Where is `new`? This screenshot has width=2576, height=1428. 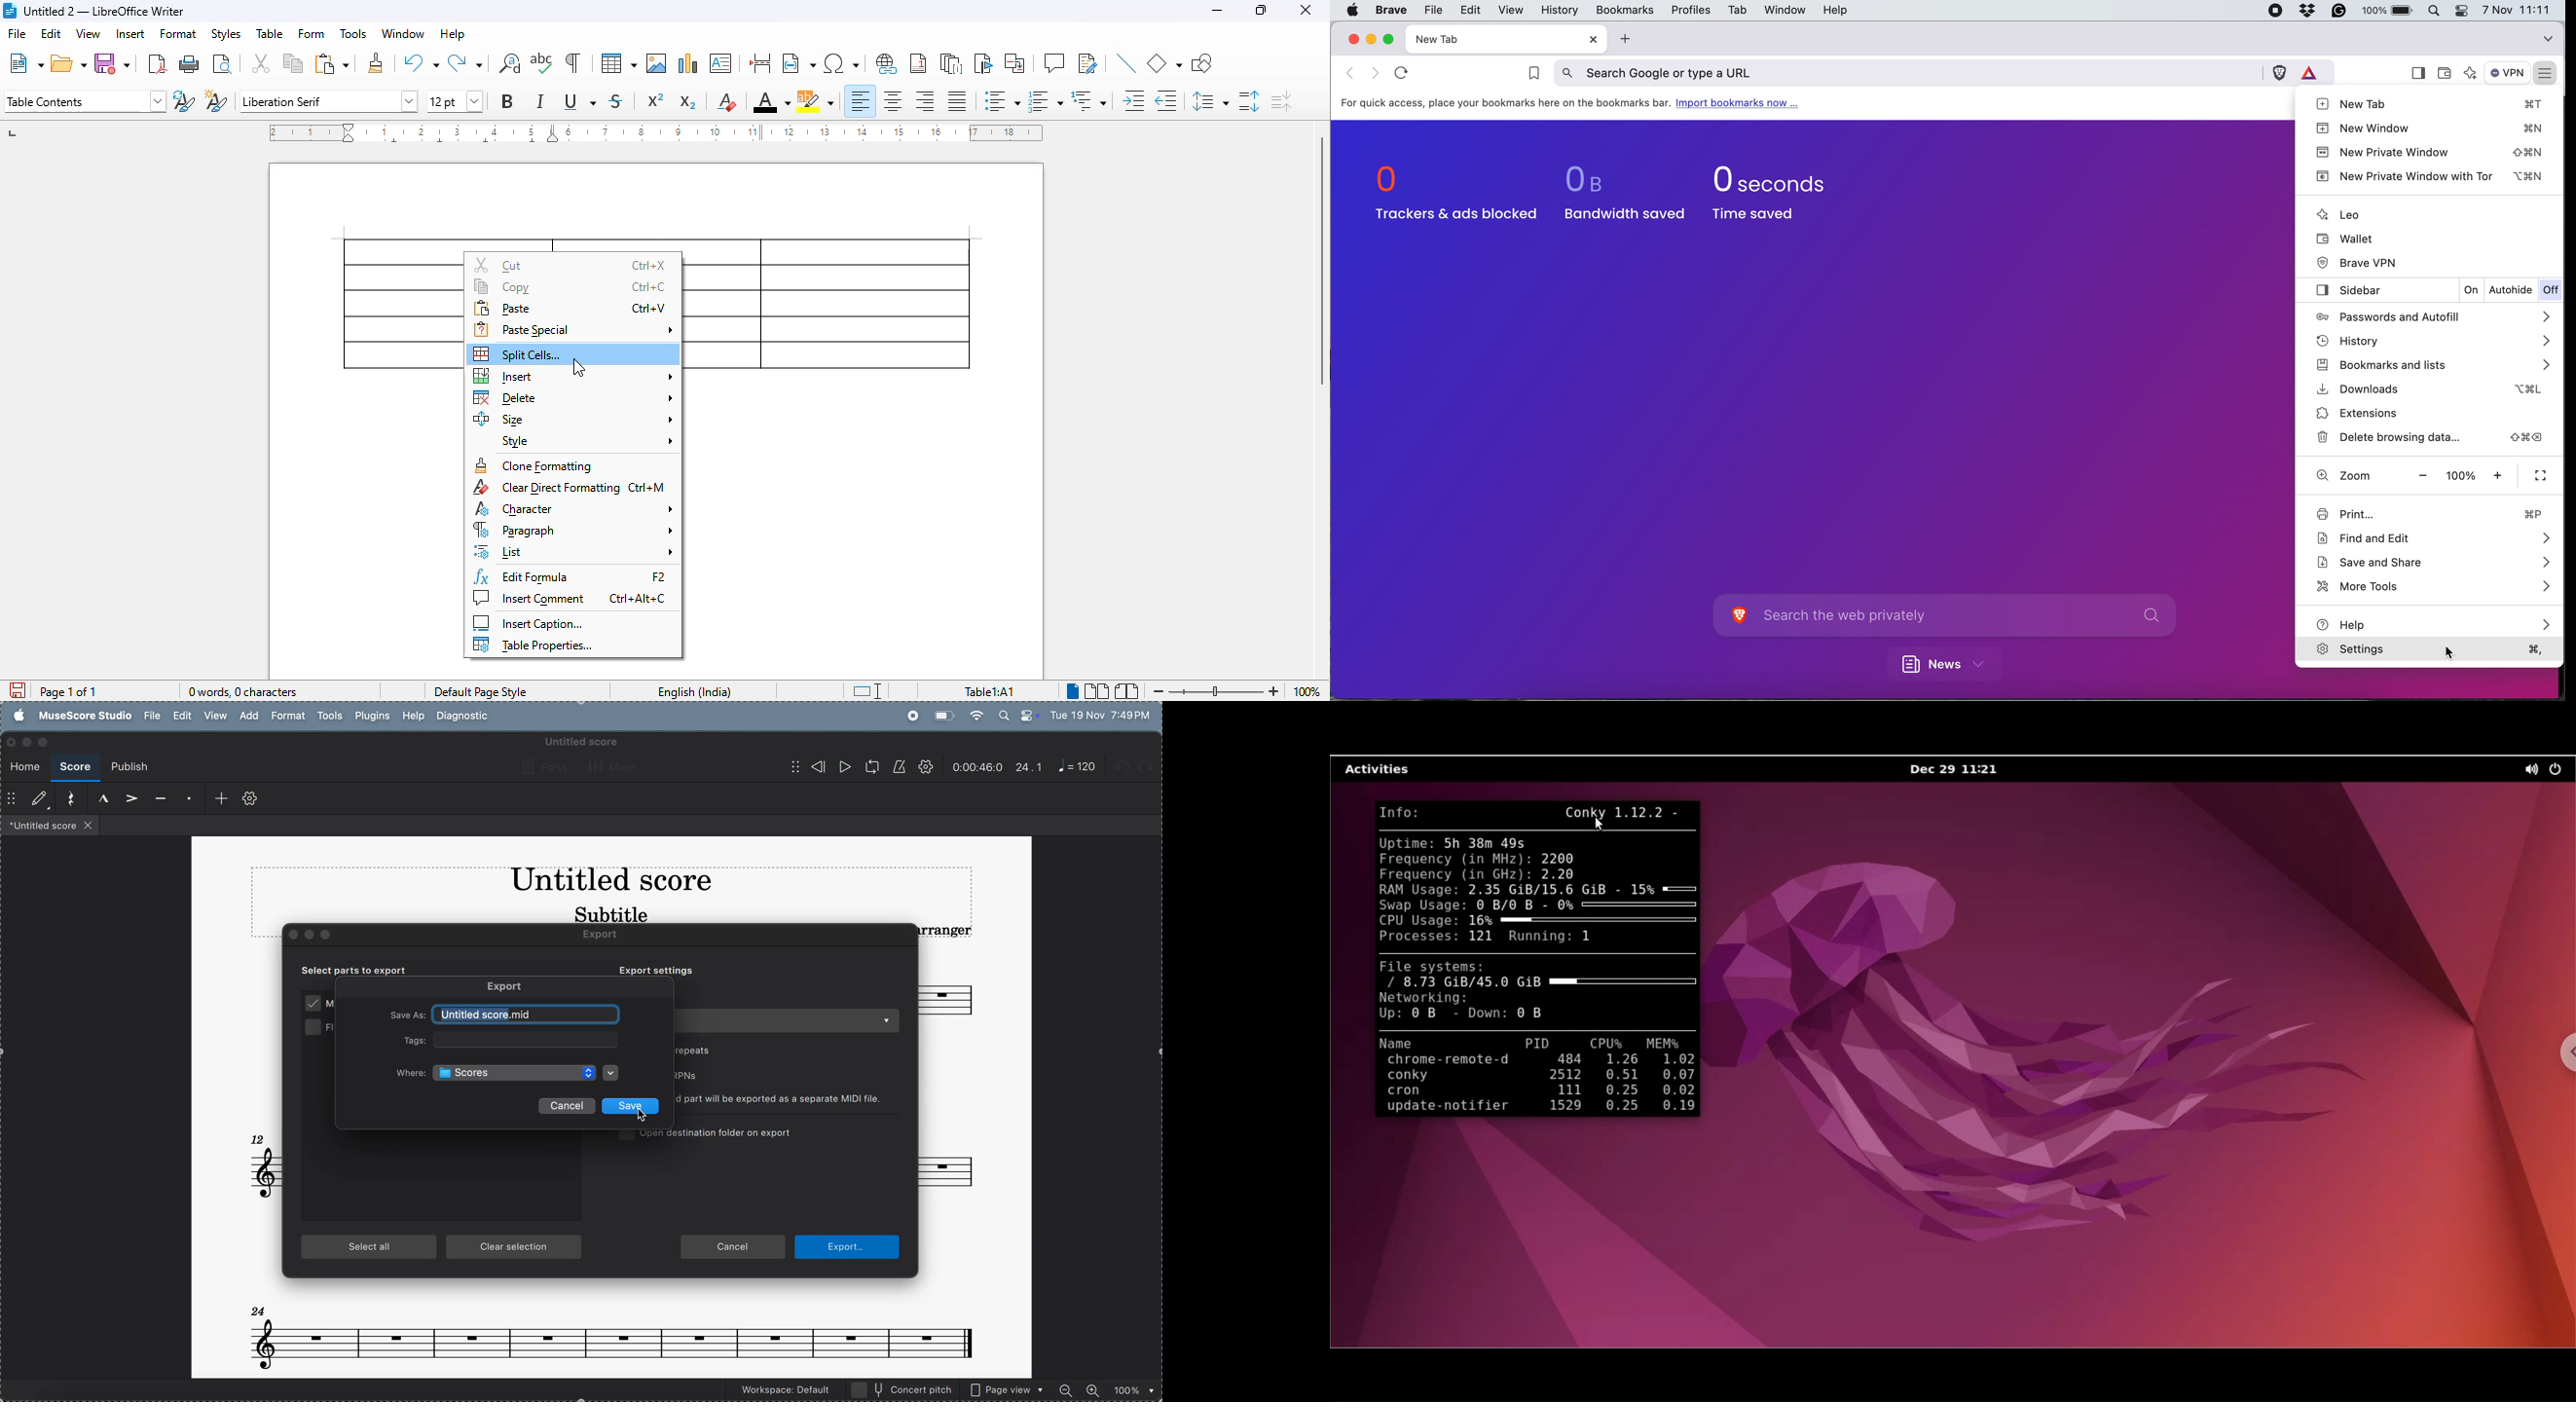 new is located at coordinates (25, 64).